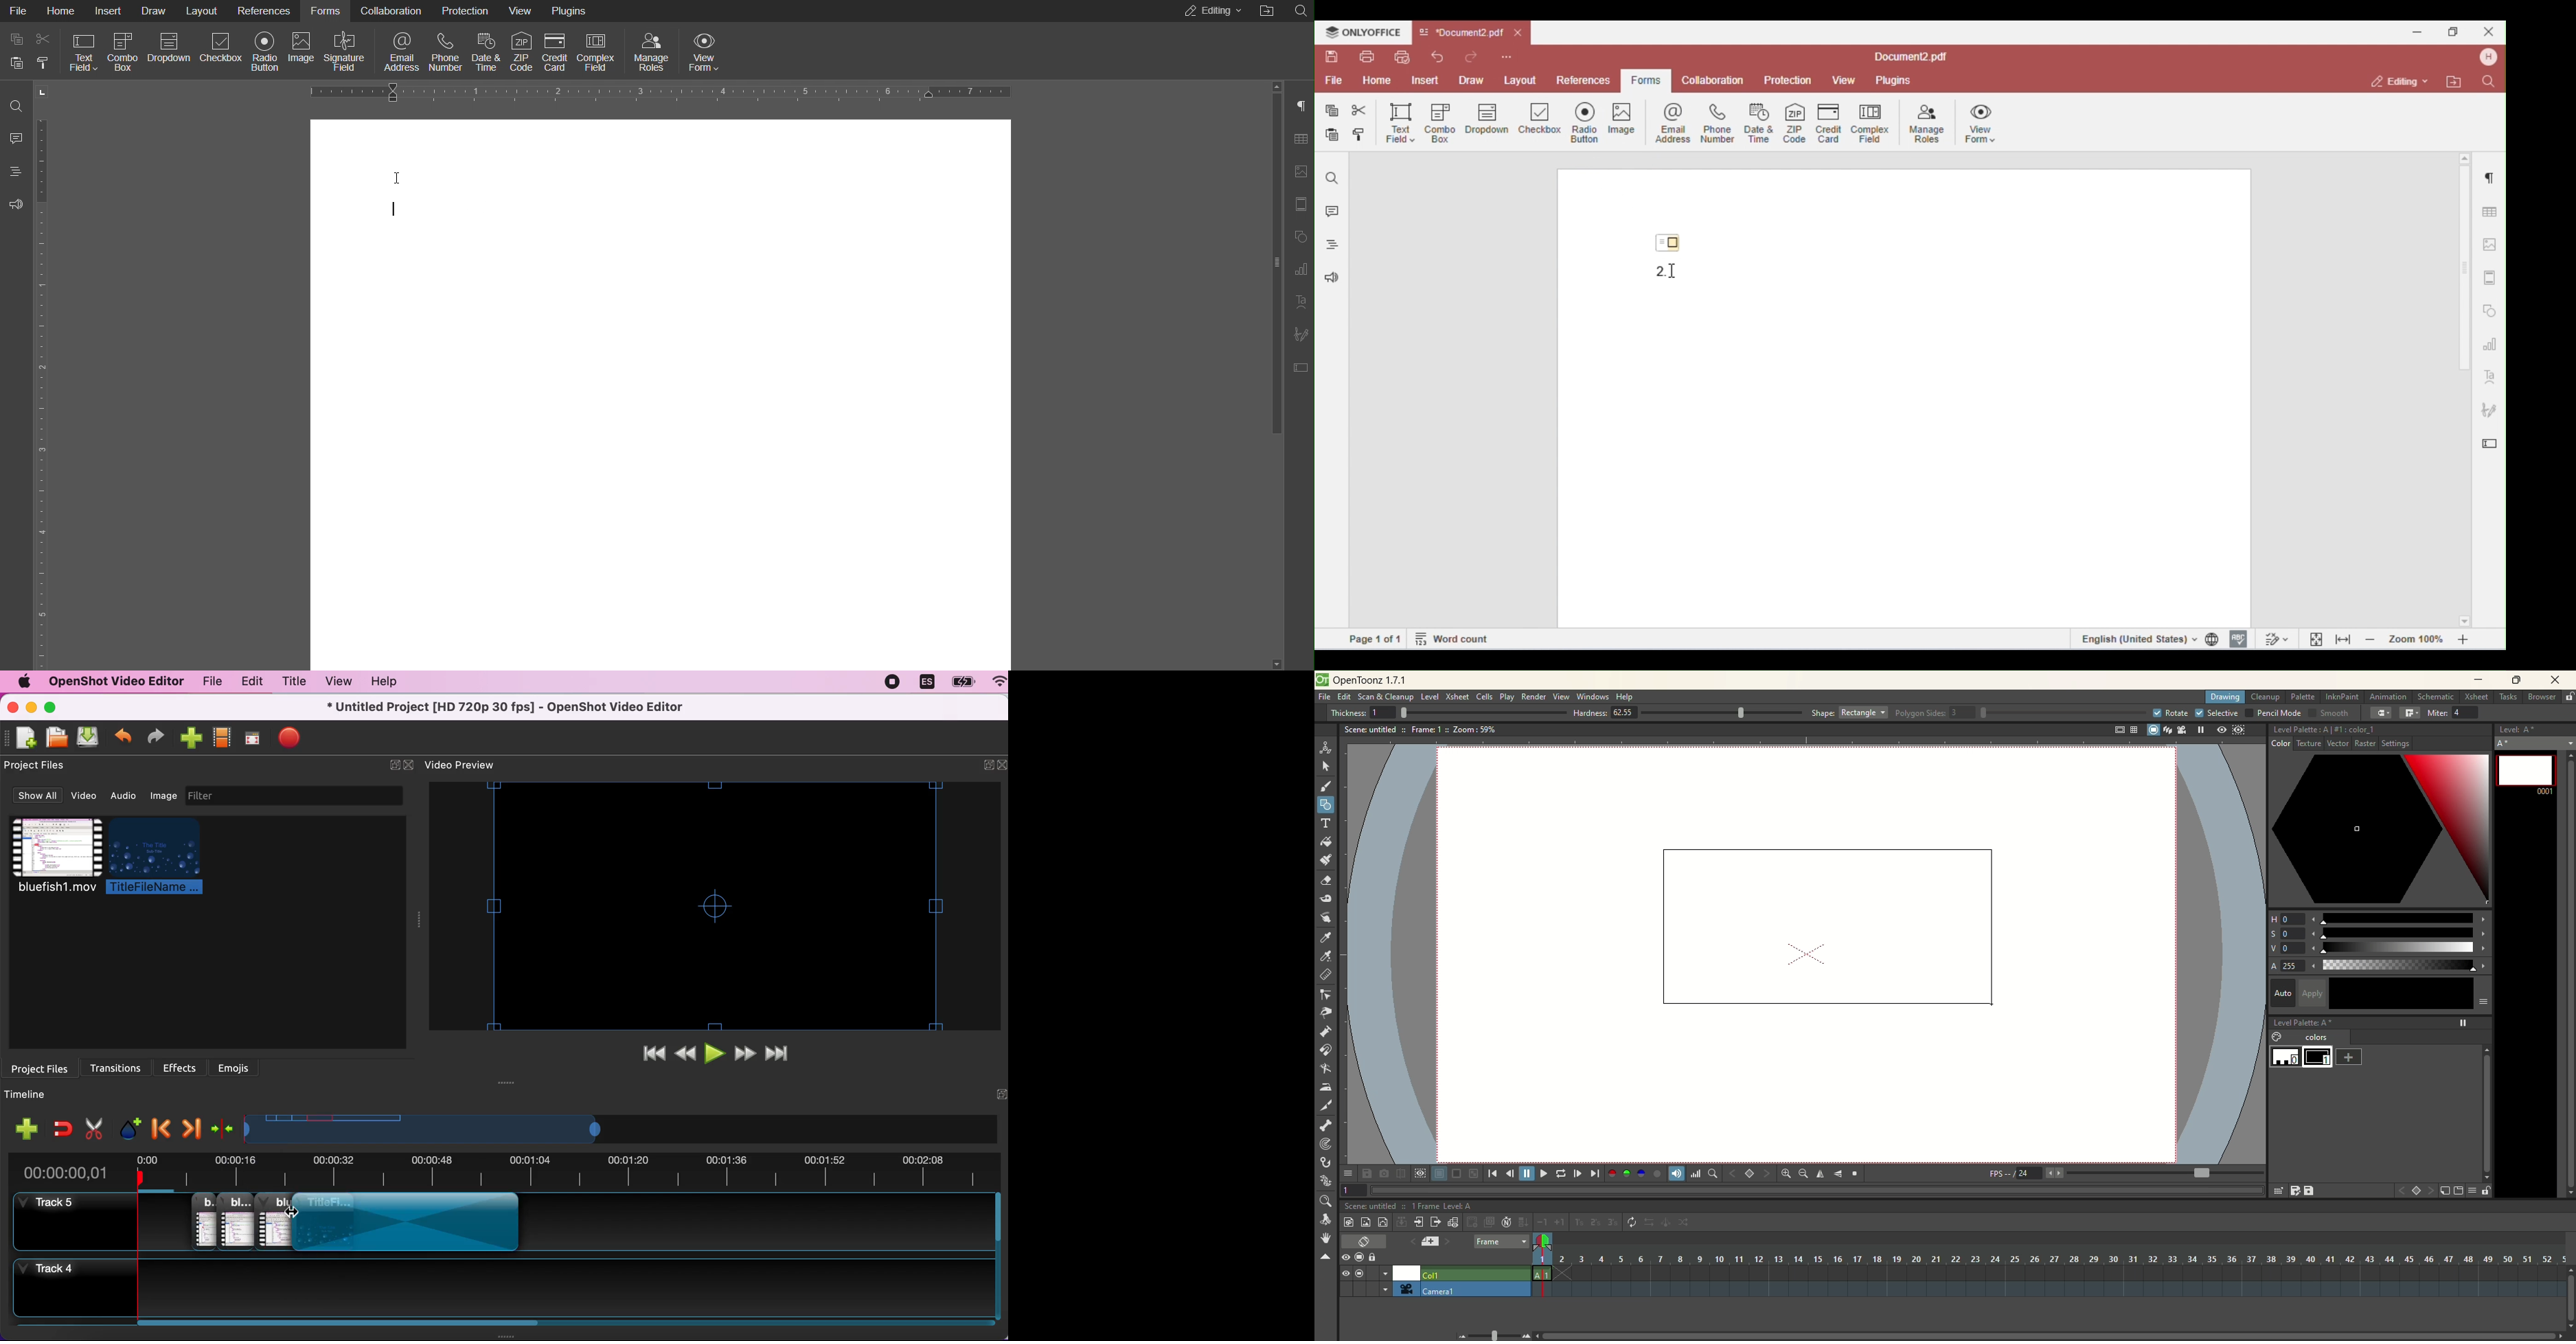 The width and height of the screenshot is (2576, 1344). I want to click on cutter, so click(1328, 1105).